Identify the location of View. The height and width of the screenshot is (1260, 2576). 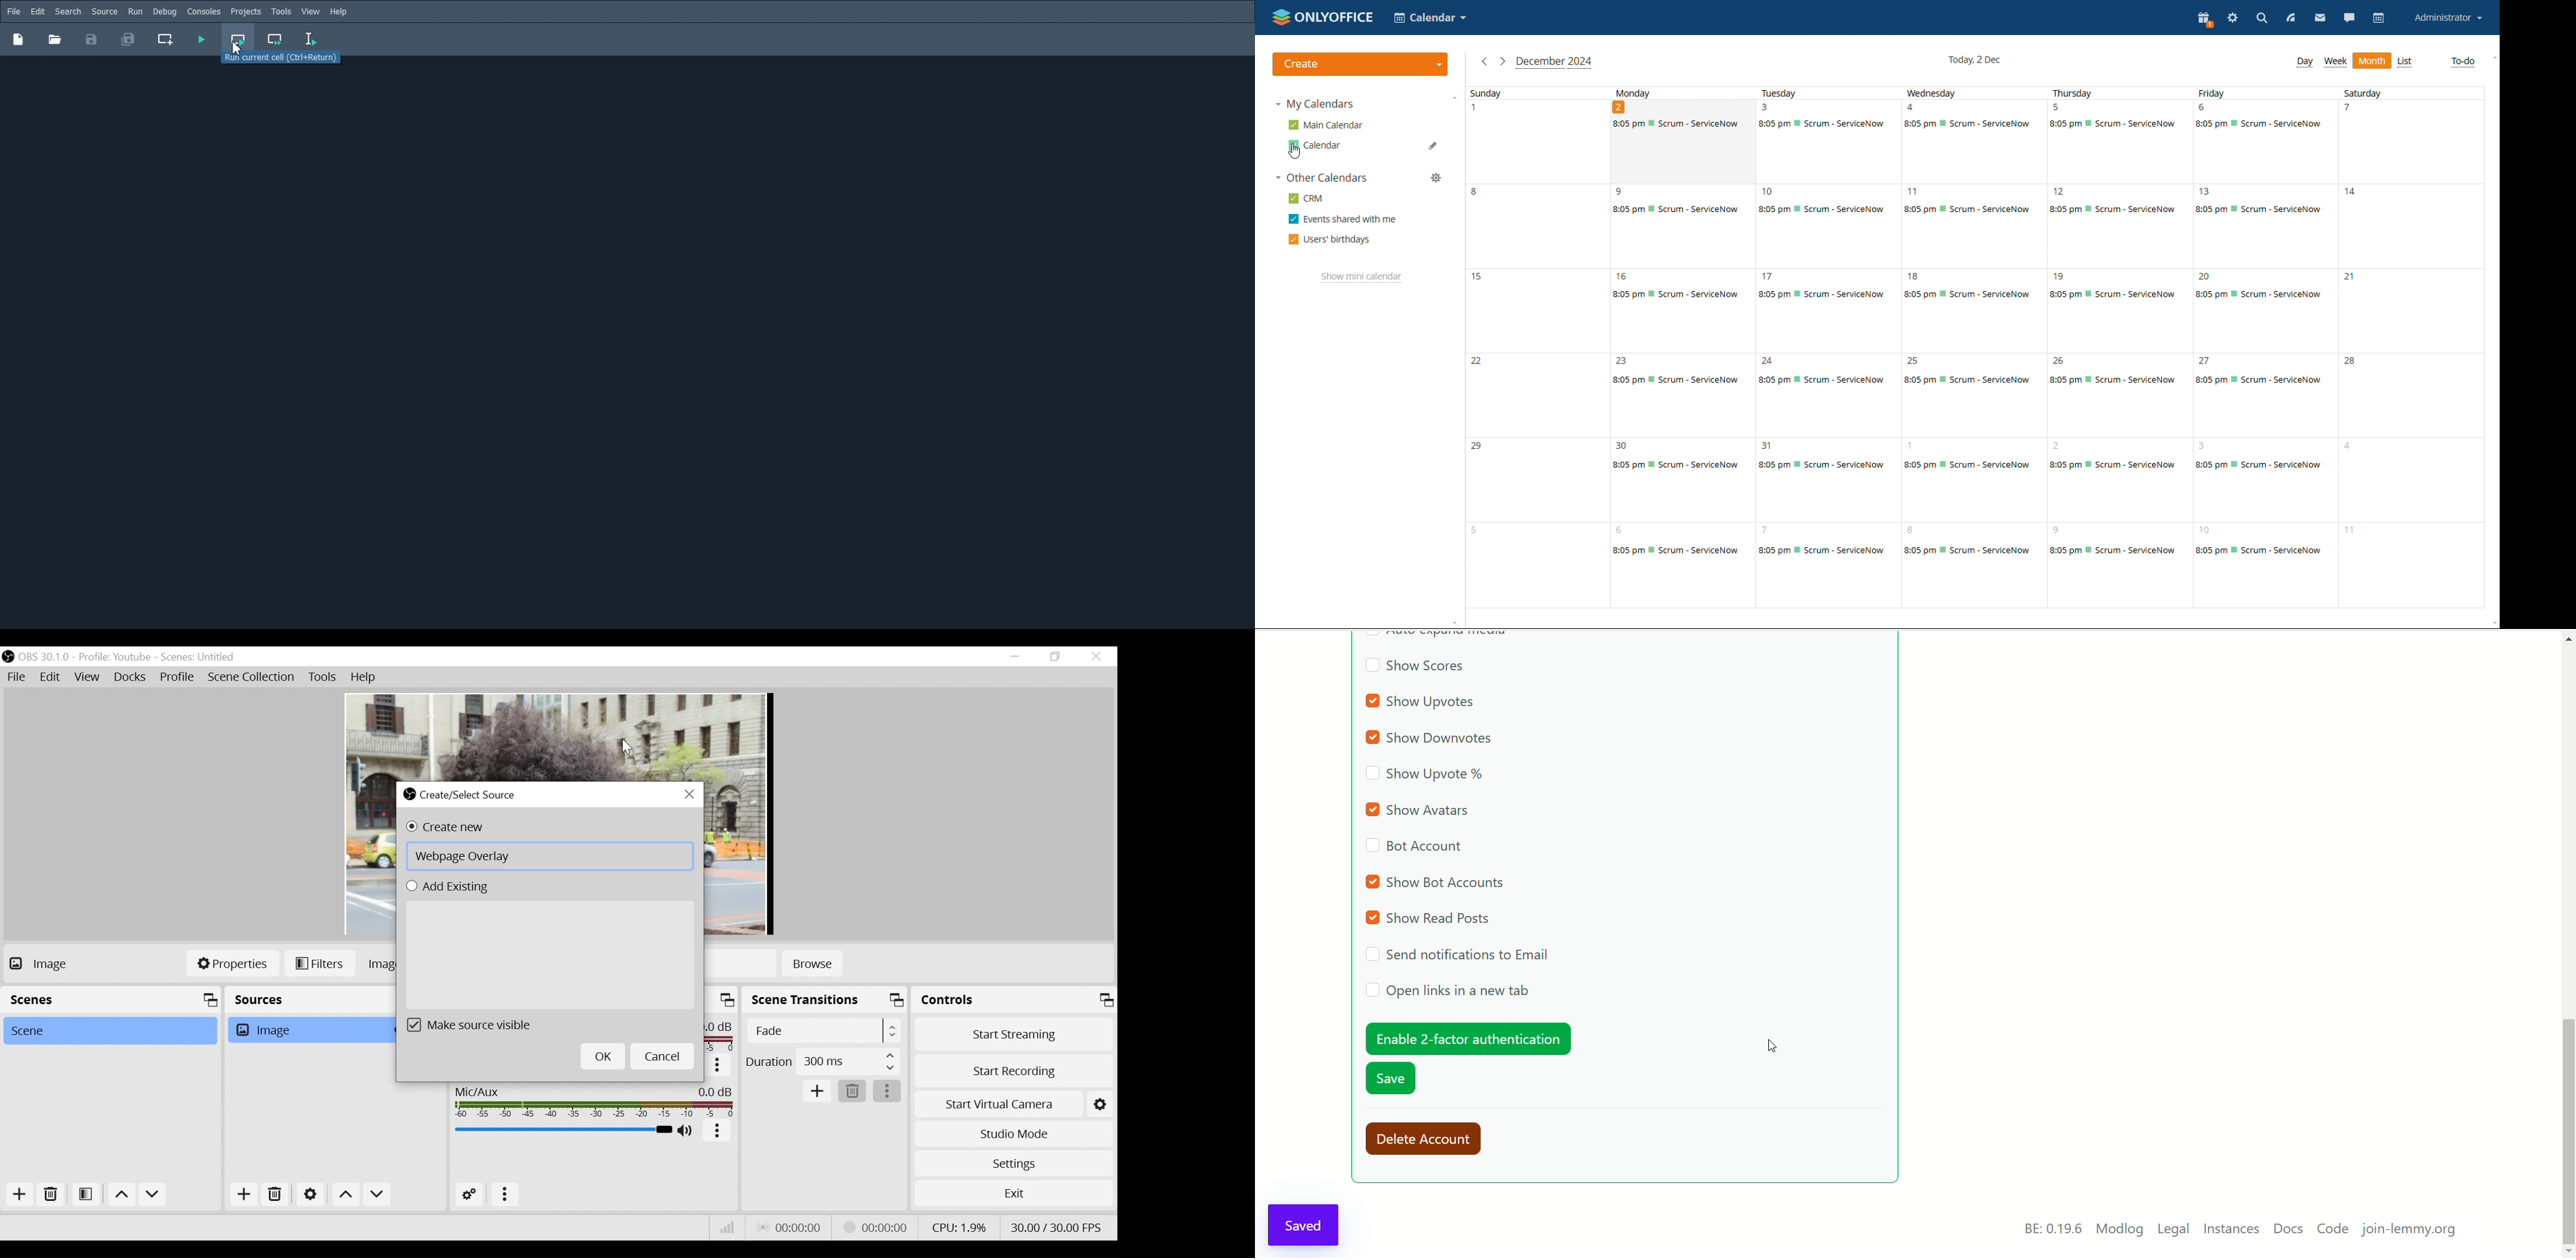
(87, 679).